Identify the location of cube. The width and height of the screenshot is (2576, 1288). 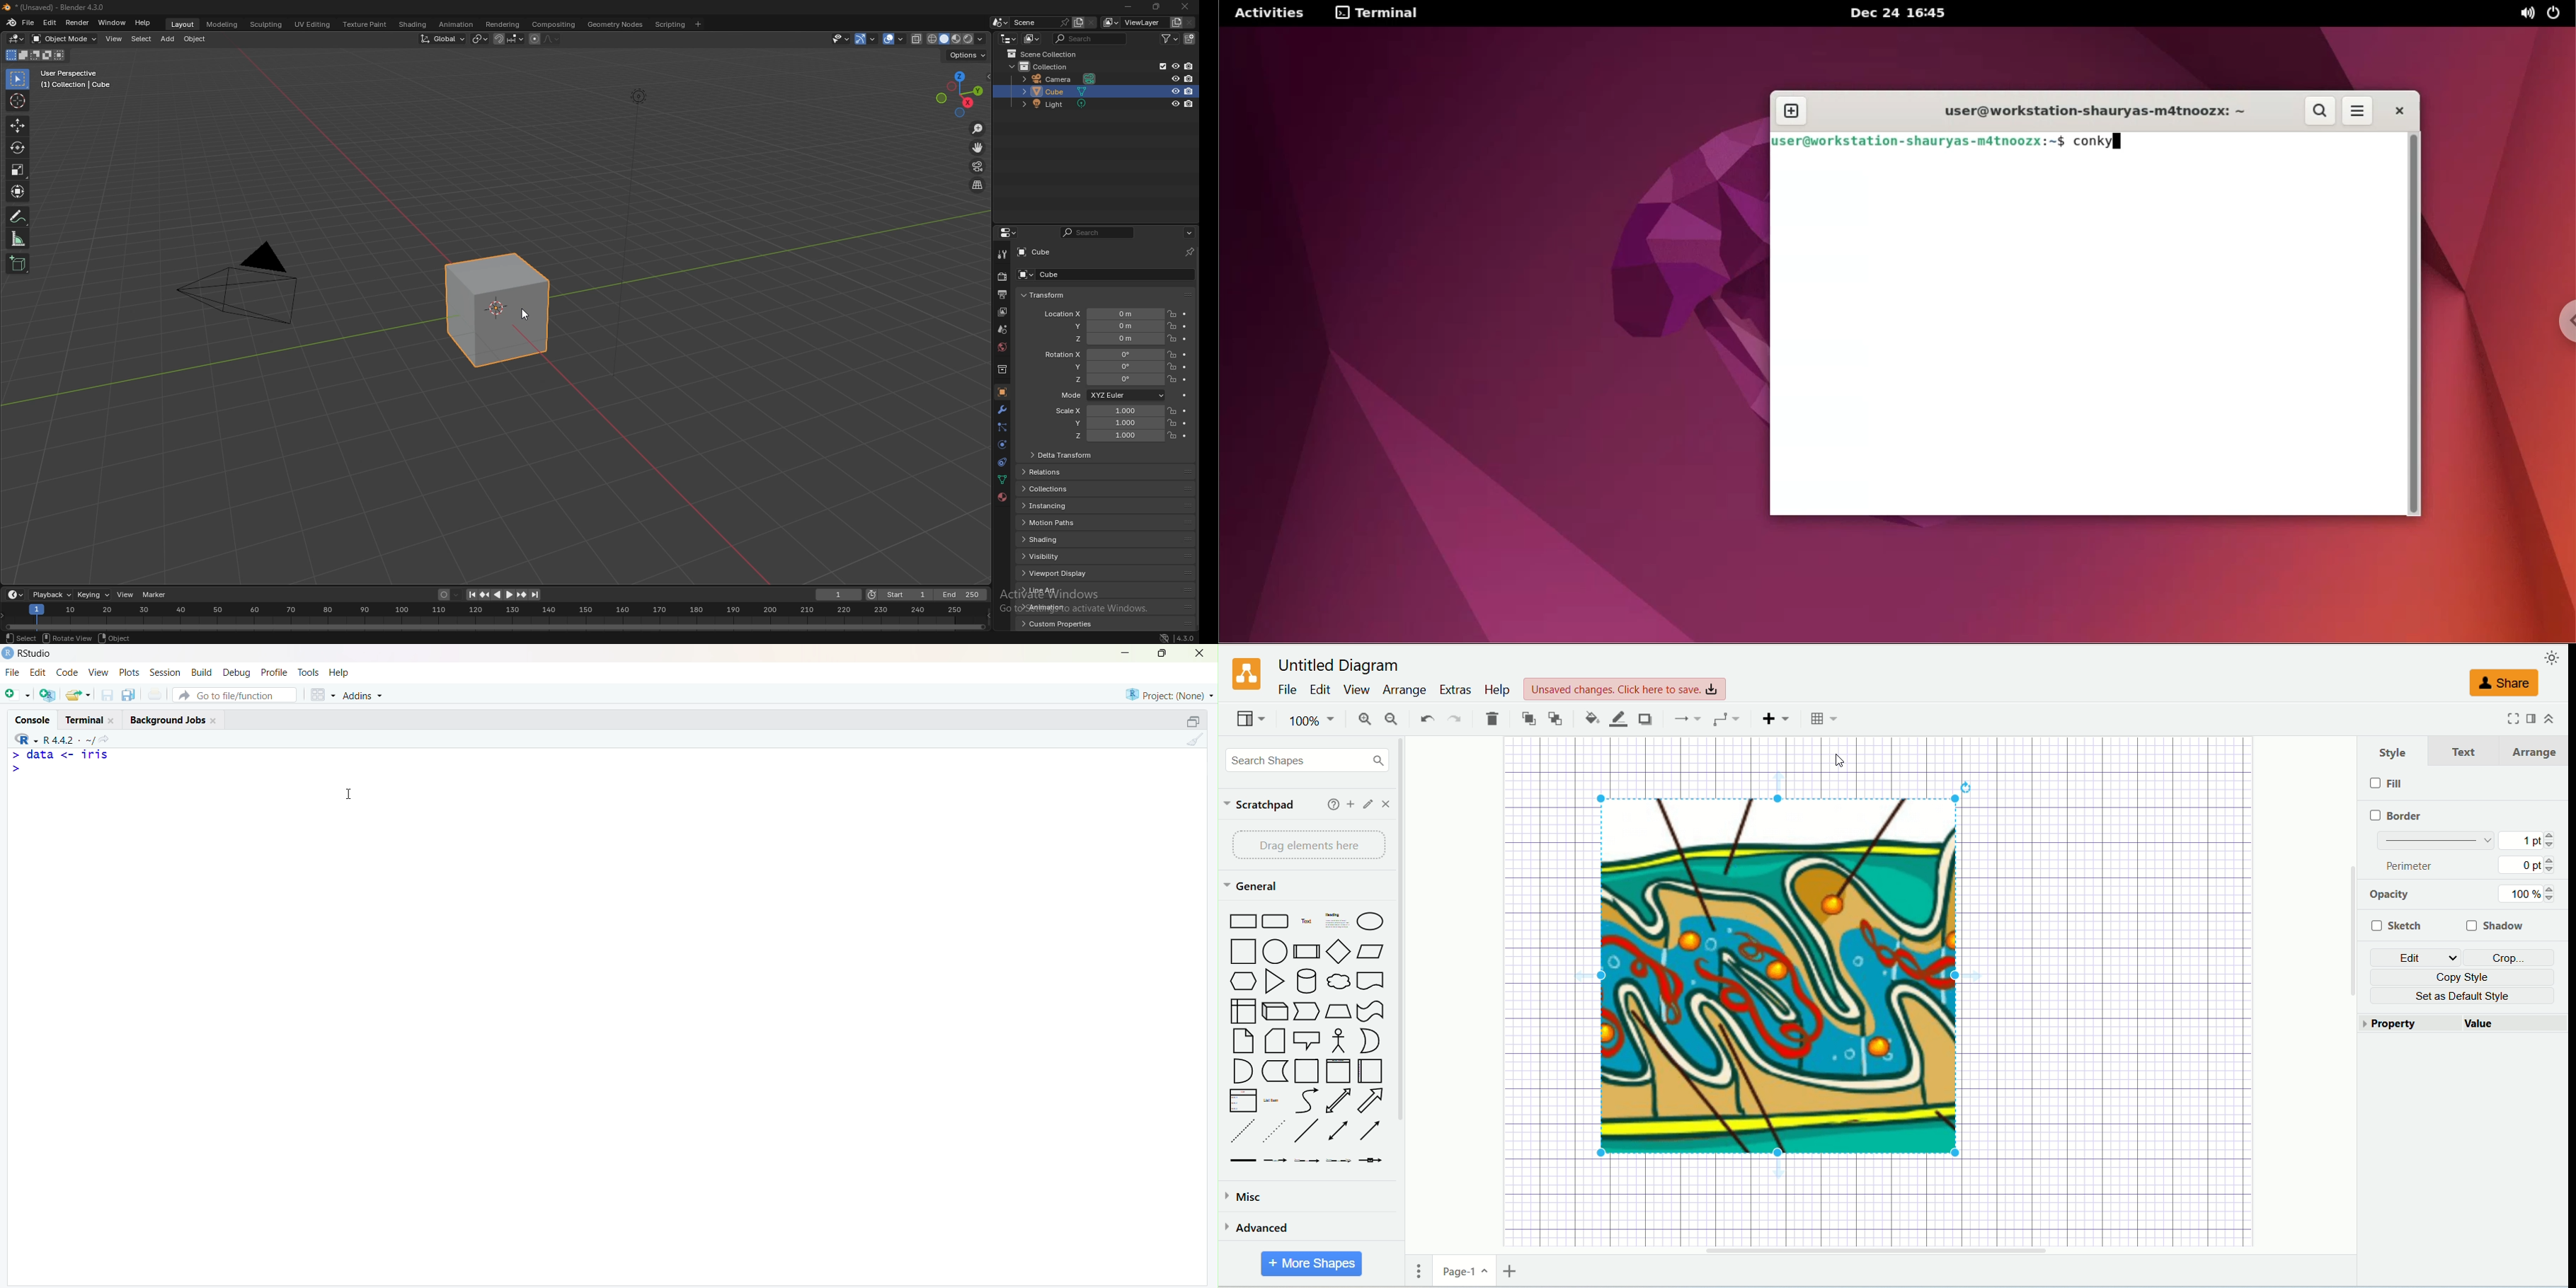
(1034, 252).